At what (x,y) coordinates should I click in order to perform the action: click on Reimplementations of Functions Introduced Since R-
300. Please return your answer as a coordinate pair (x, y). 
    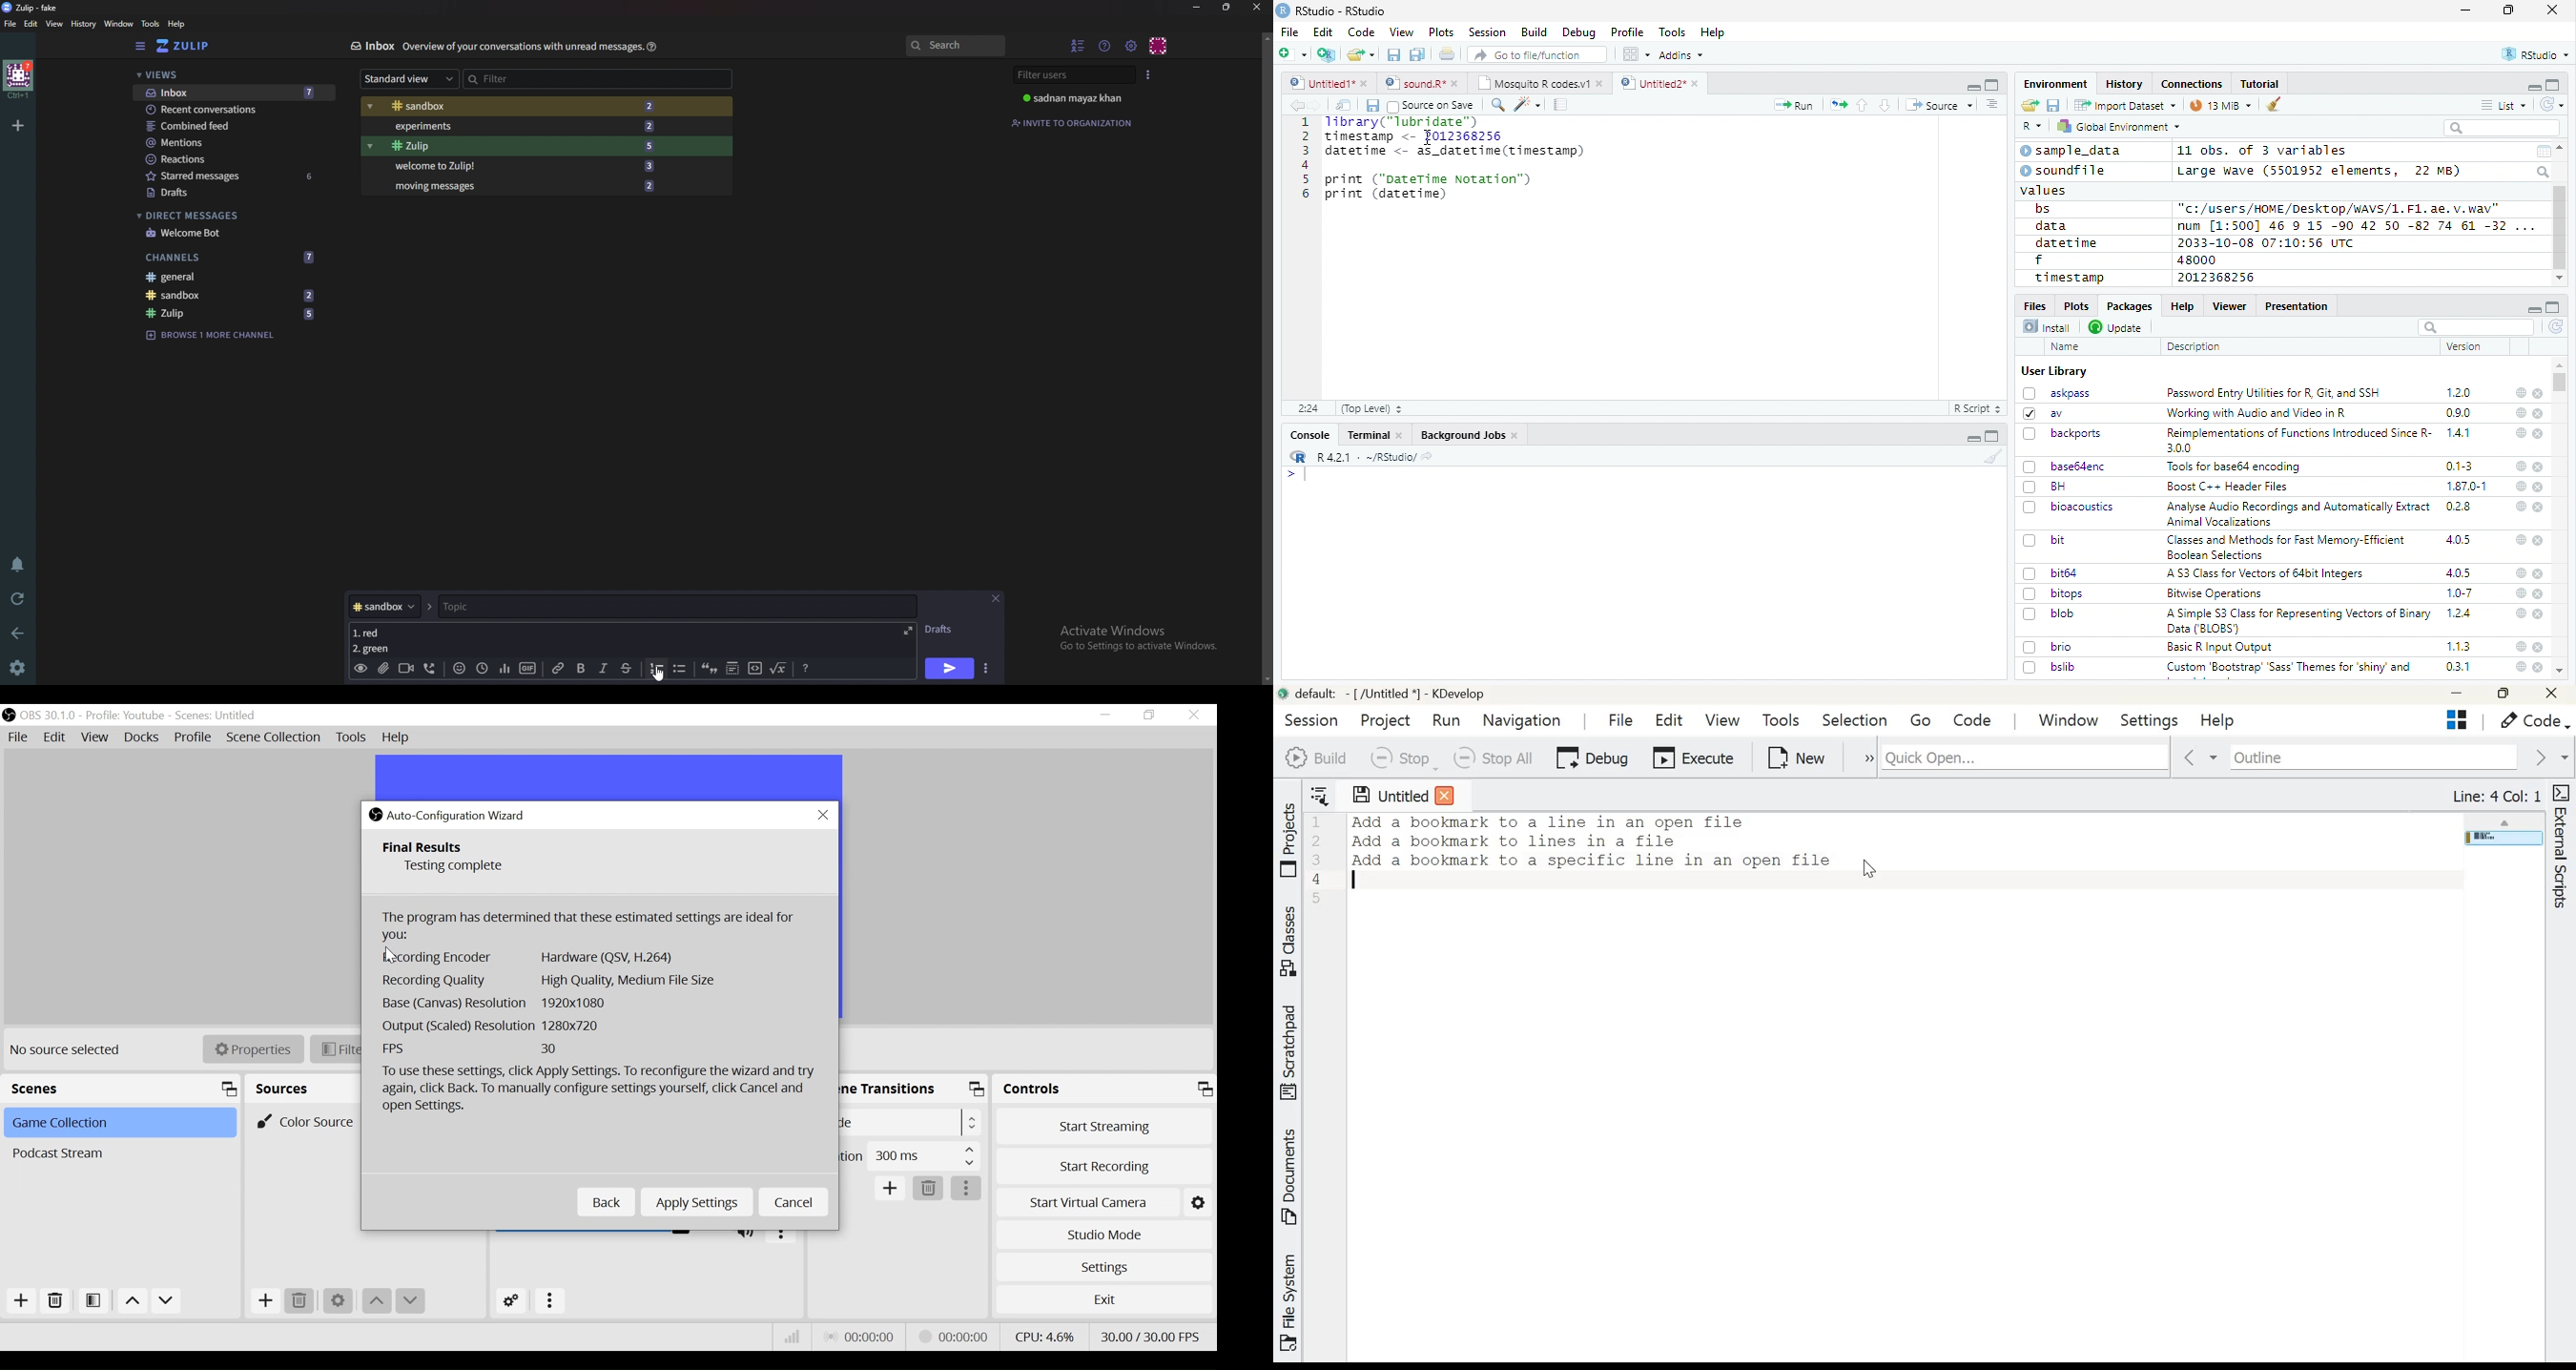
    Looking at the image, I should click on (2298, 440).